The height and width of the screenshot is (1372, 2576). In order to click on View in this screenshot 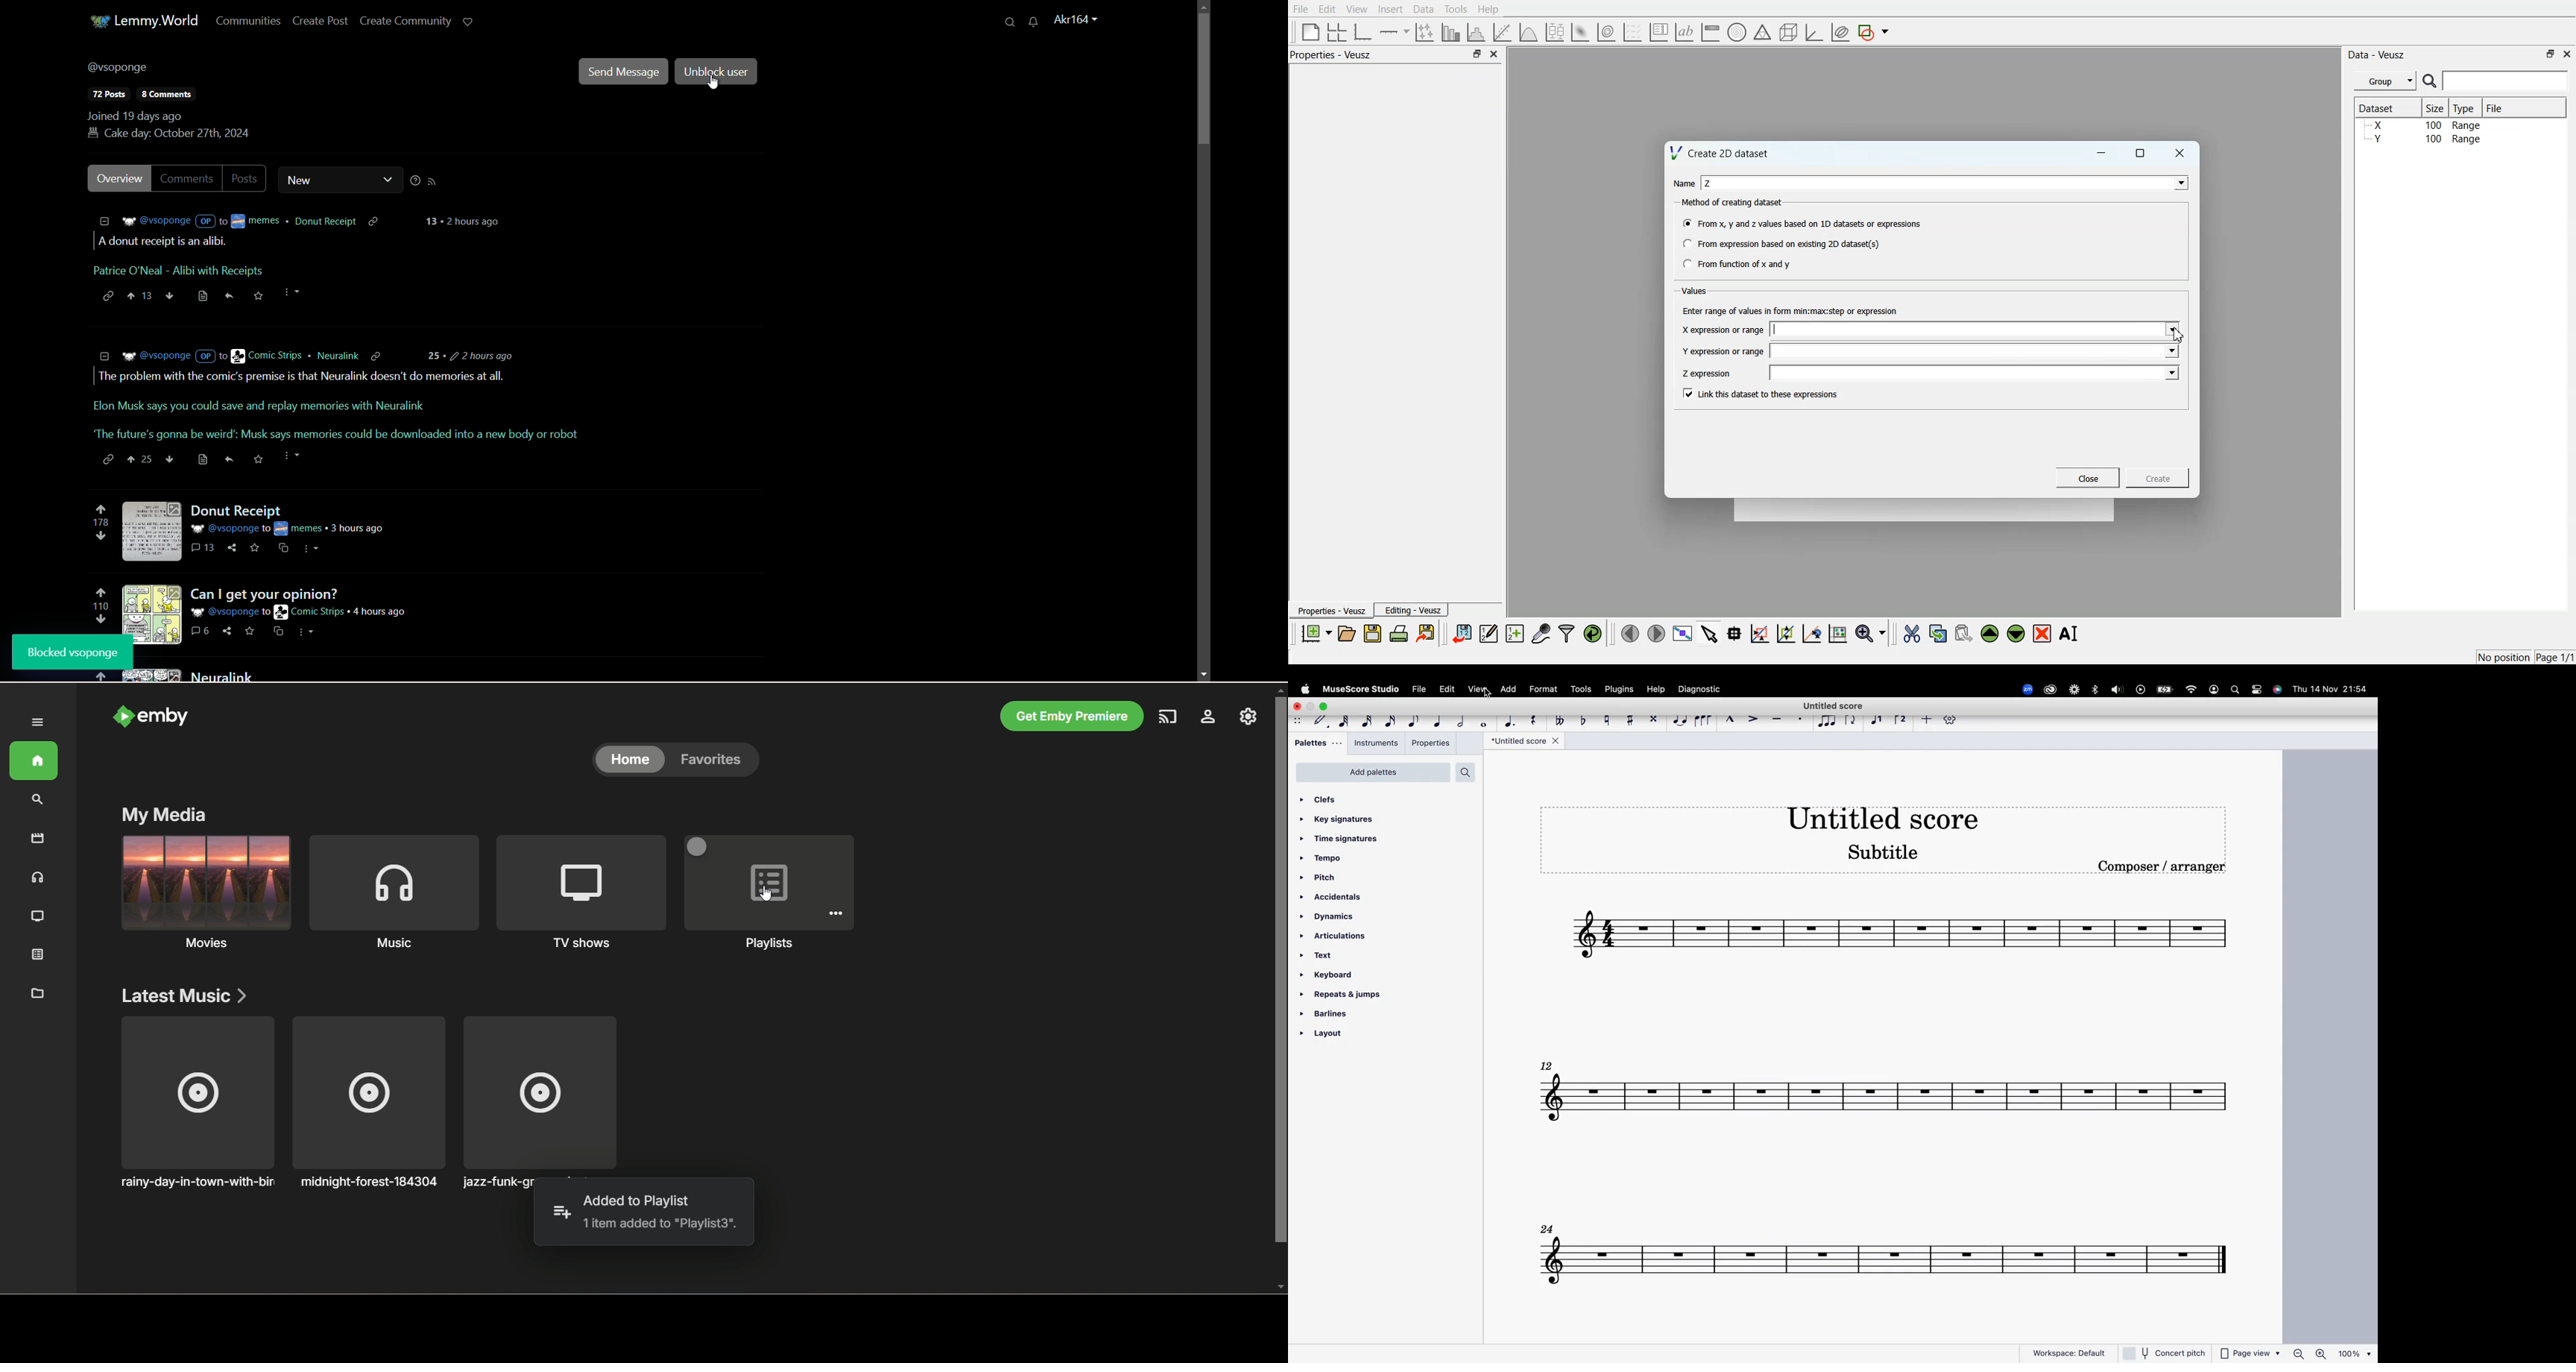, I will do `click(1357, 9)`.